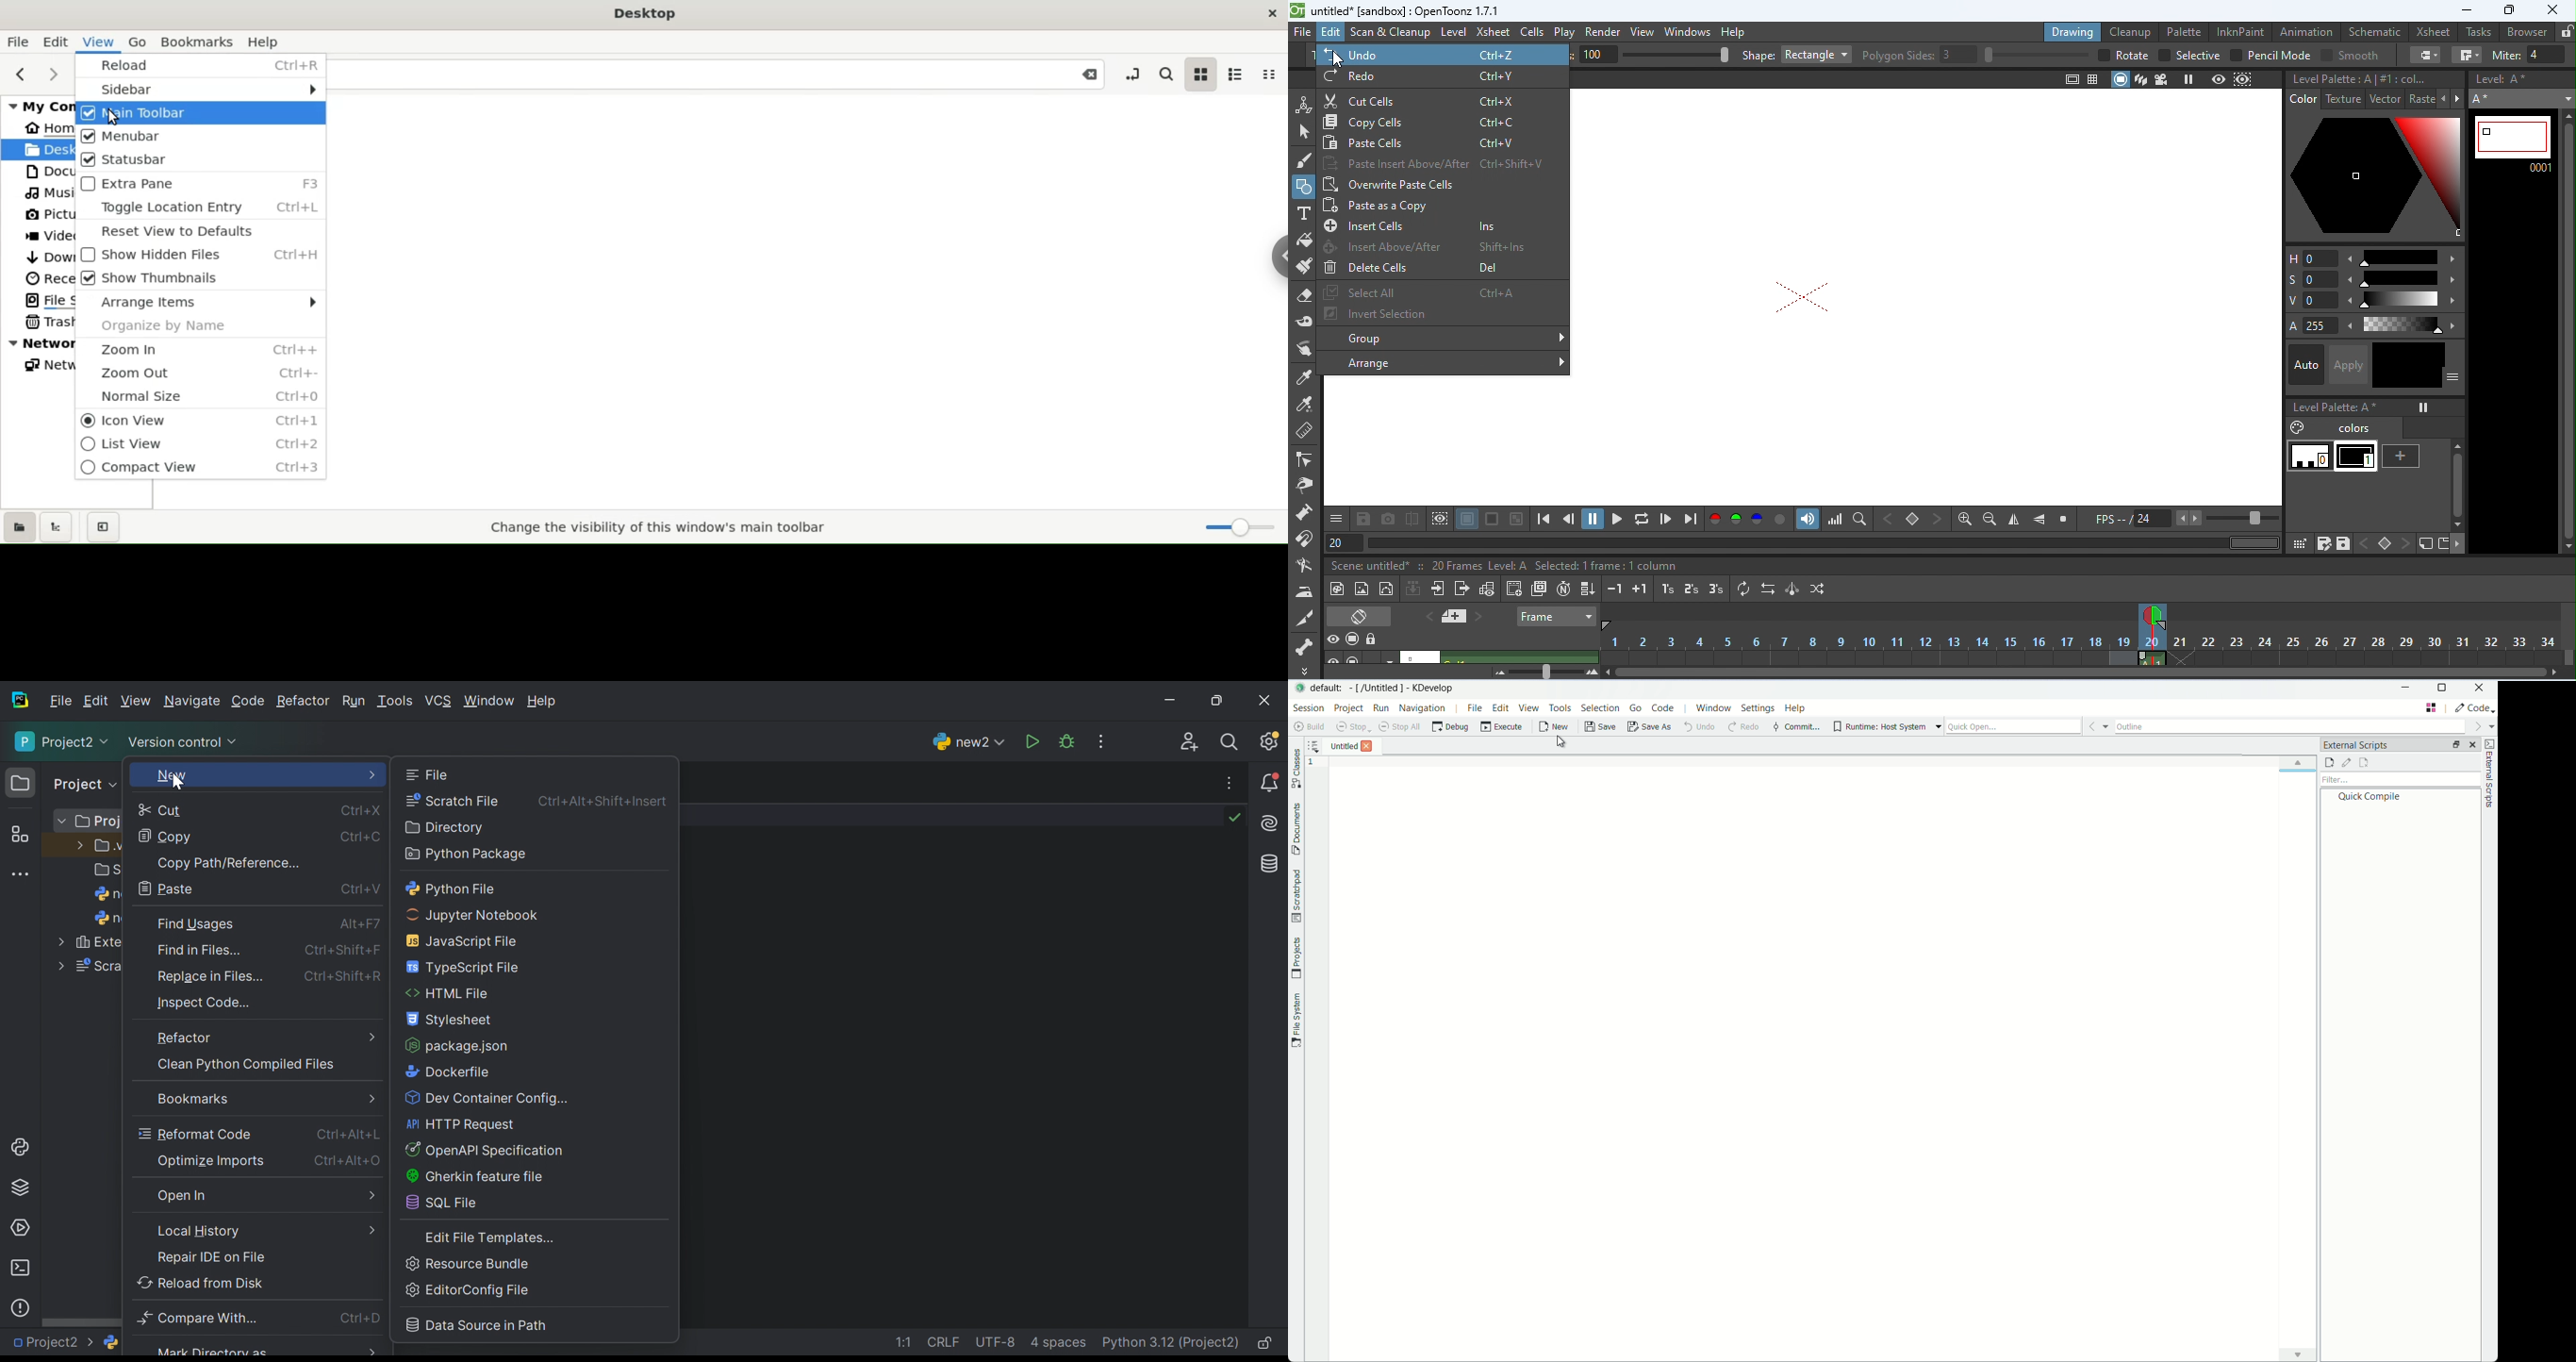 The image size is (2576, 1372). What do you see at coordinates (170, 889) in the screenshot?
I see `Paste` at bounding box center [170, 889].